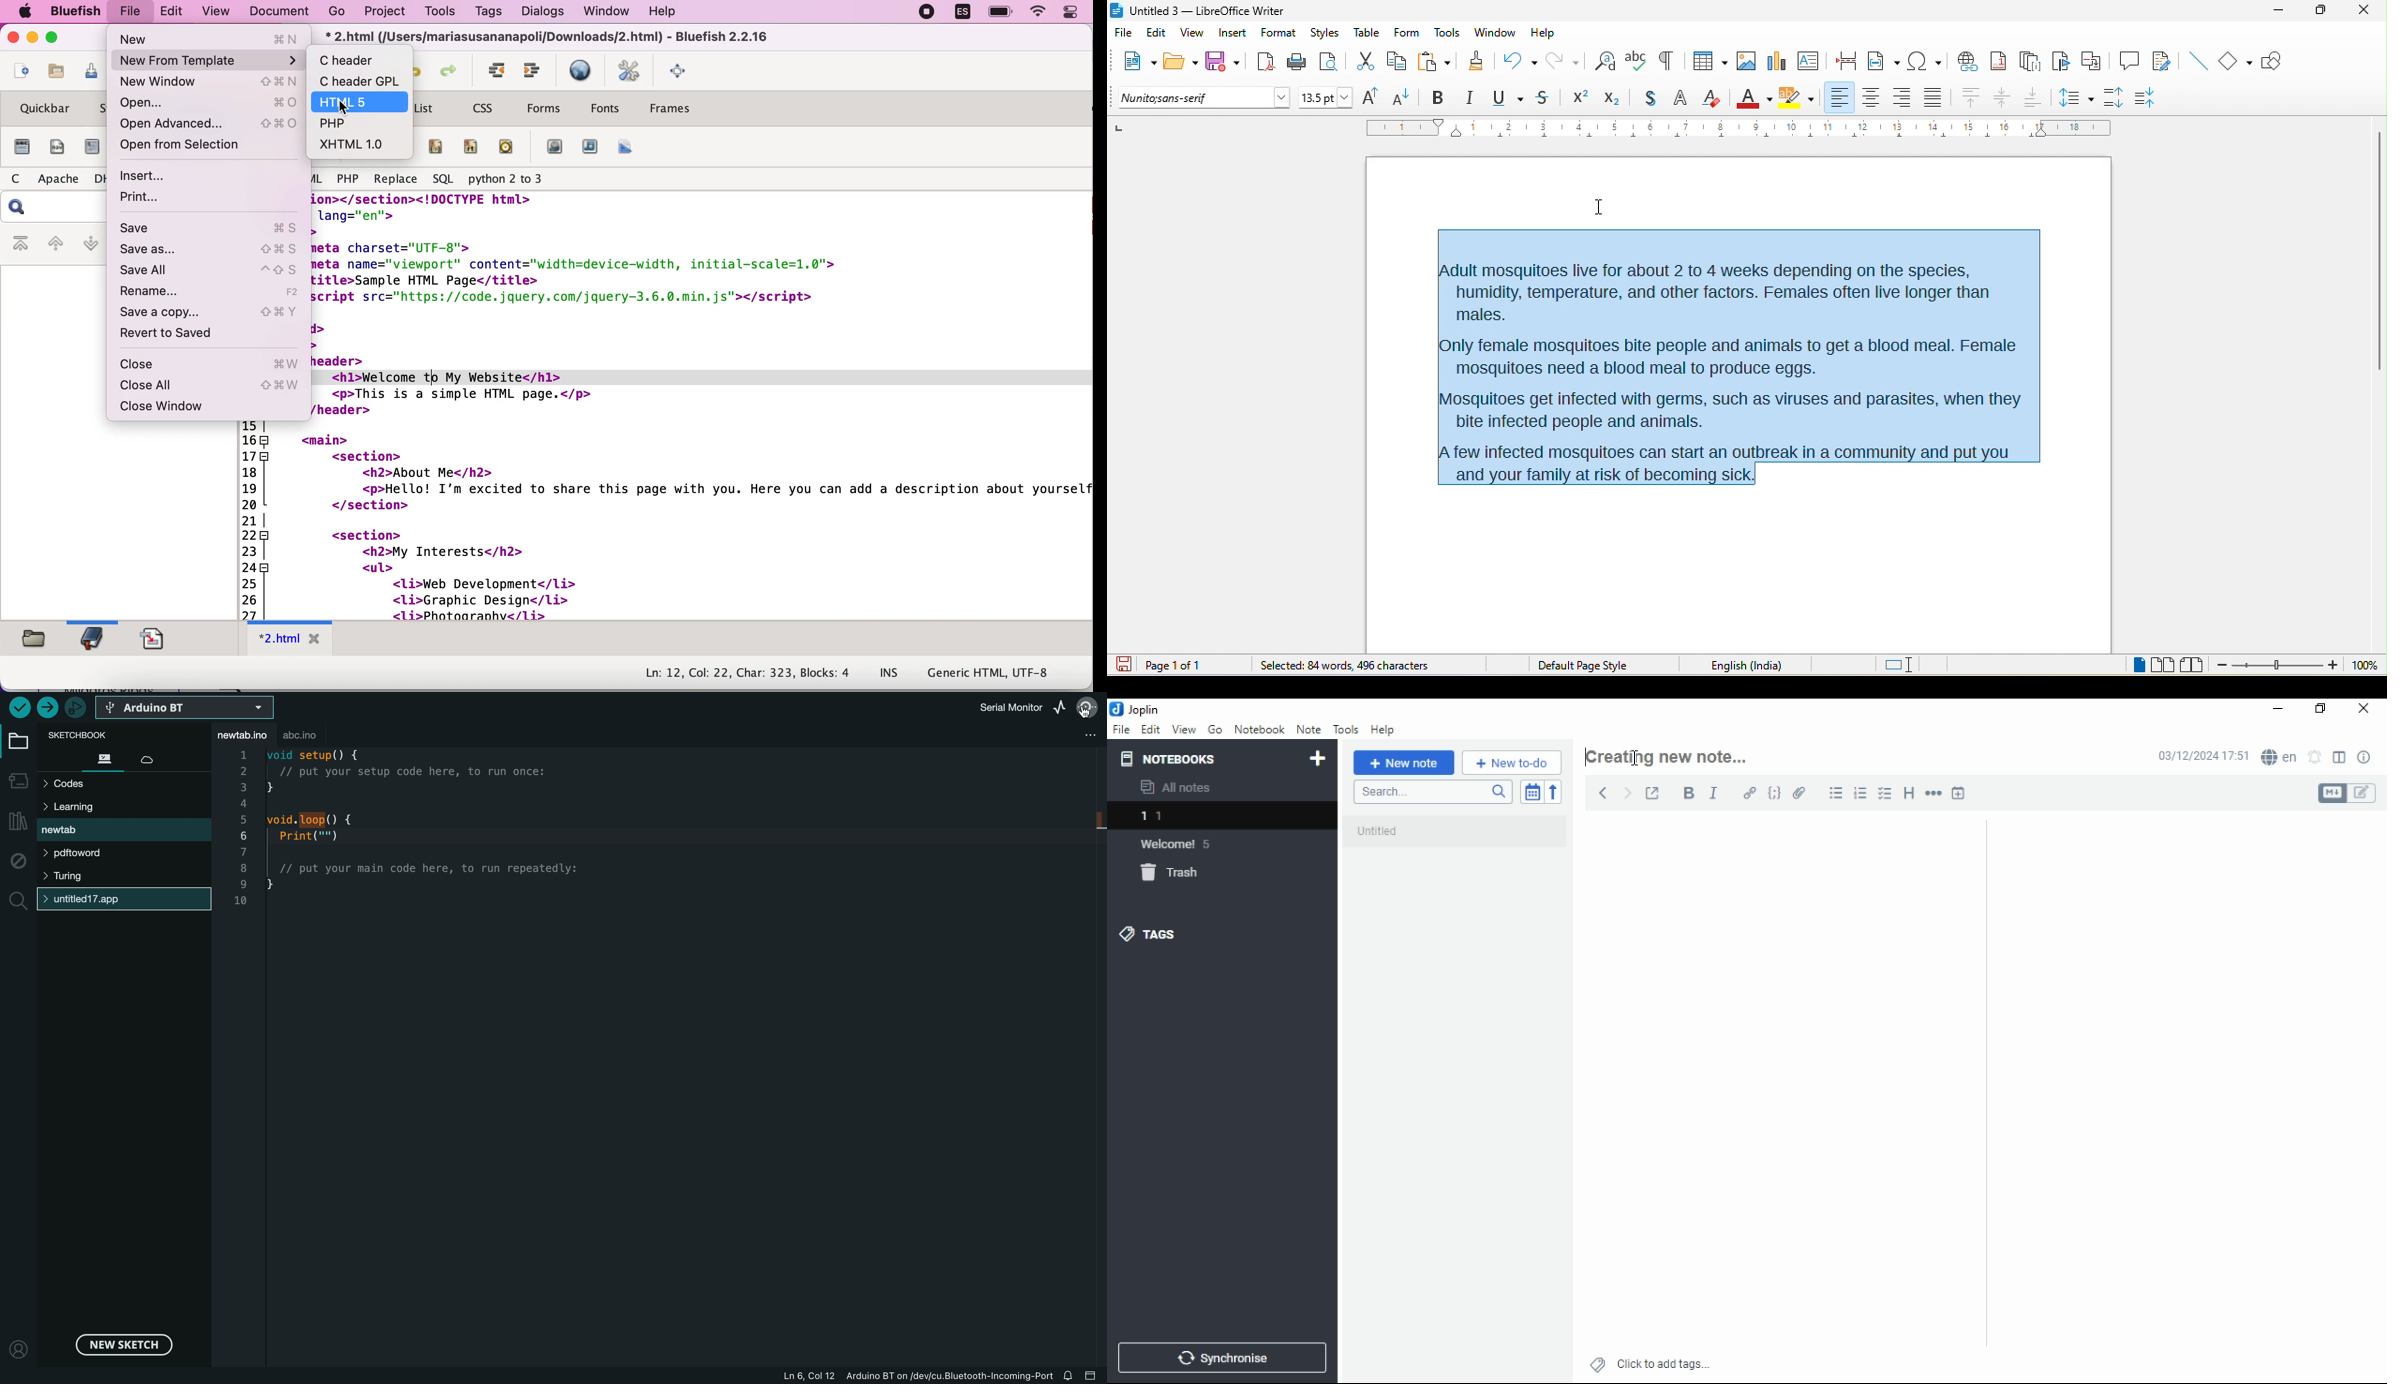 The width and height of the screenshot is (2408, 1400). I want to click on center, so click(2004, 98).